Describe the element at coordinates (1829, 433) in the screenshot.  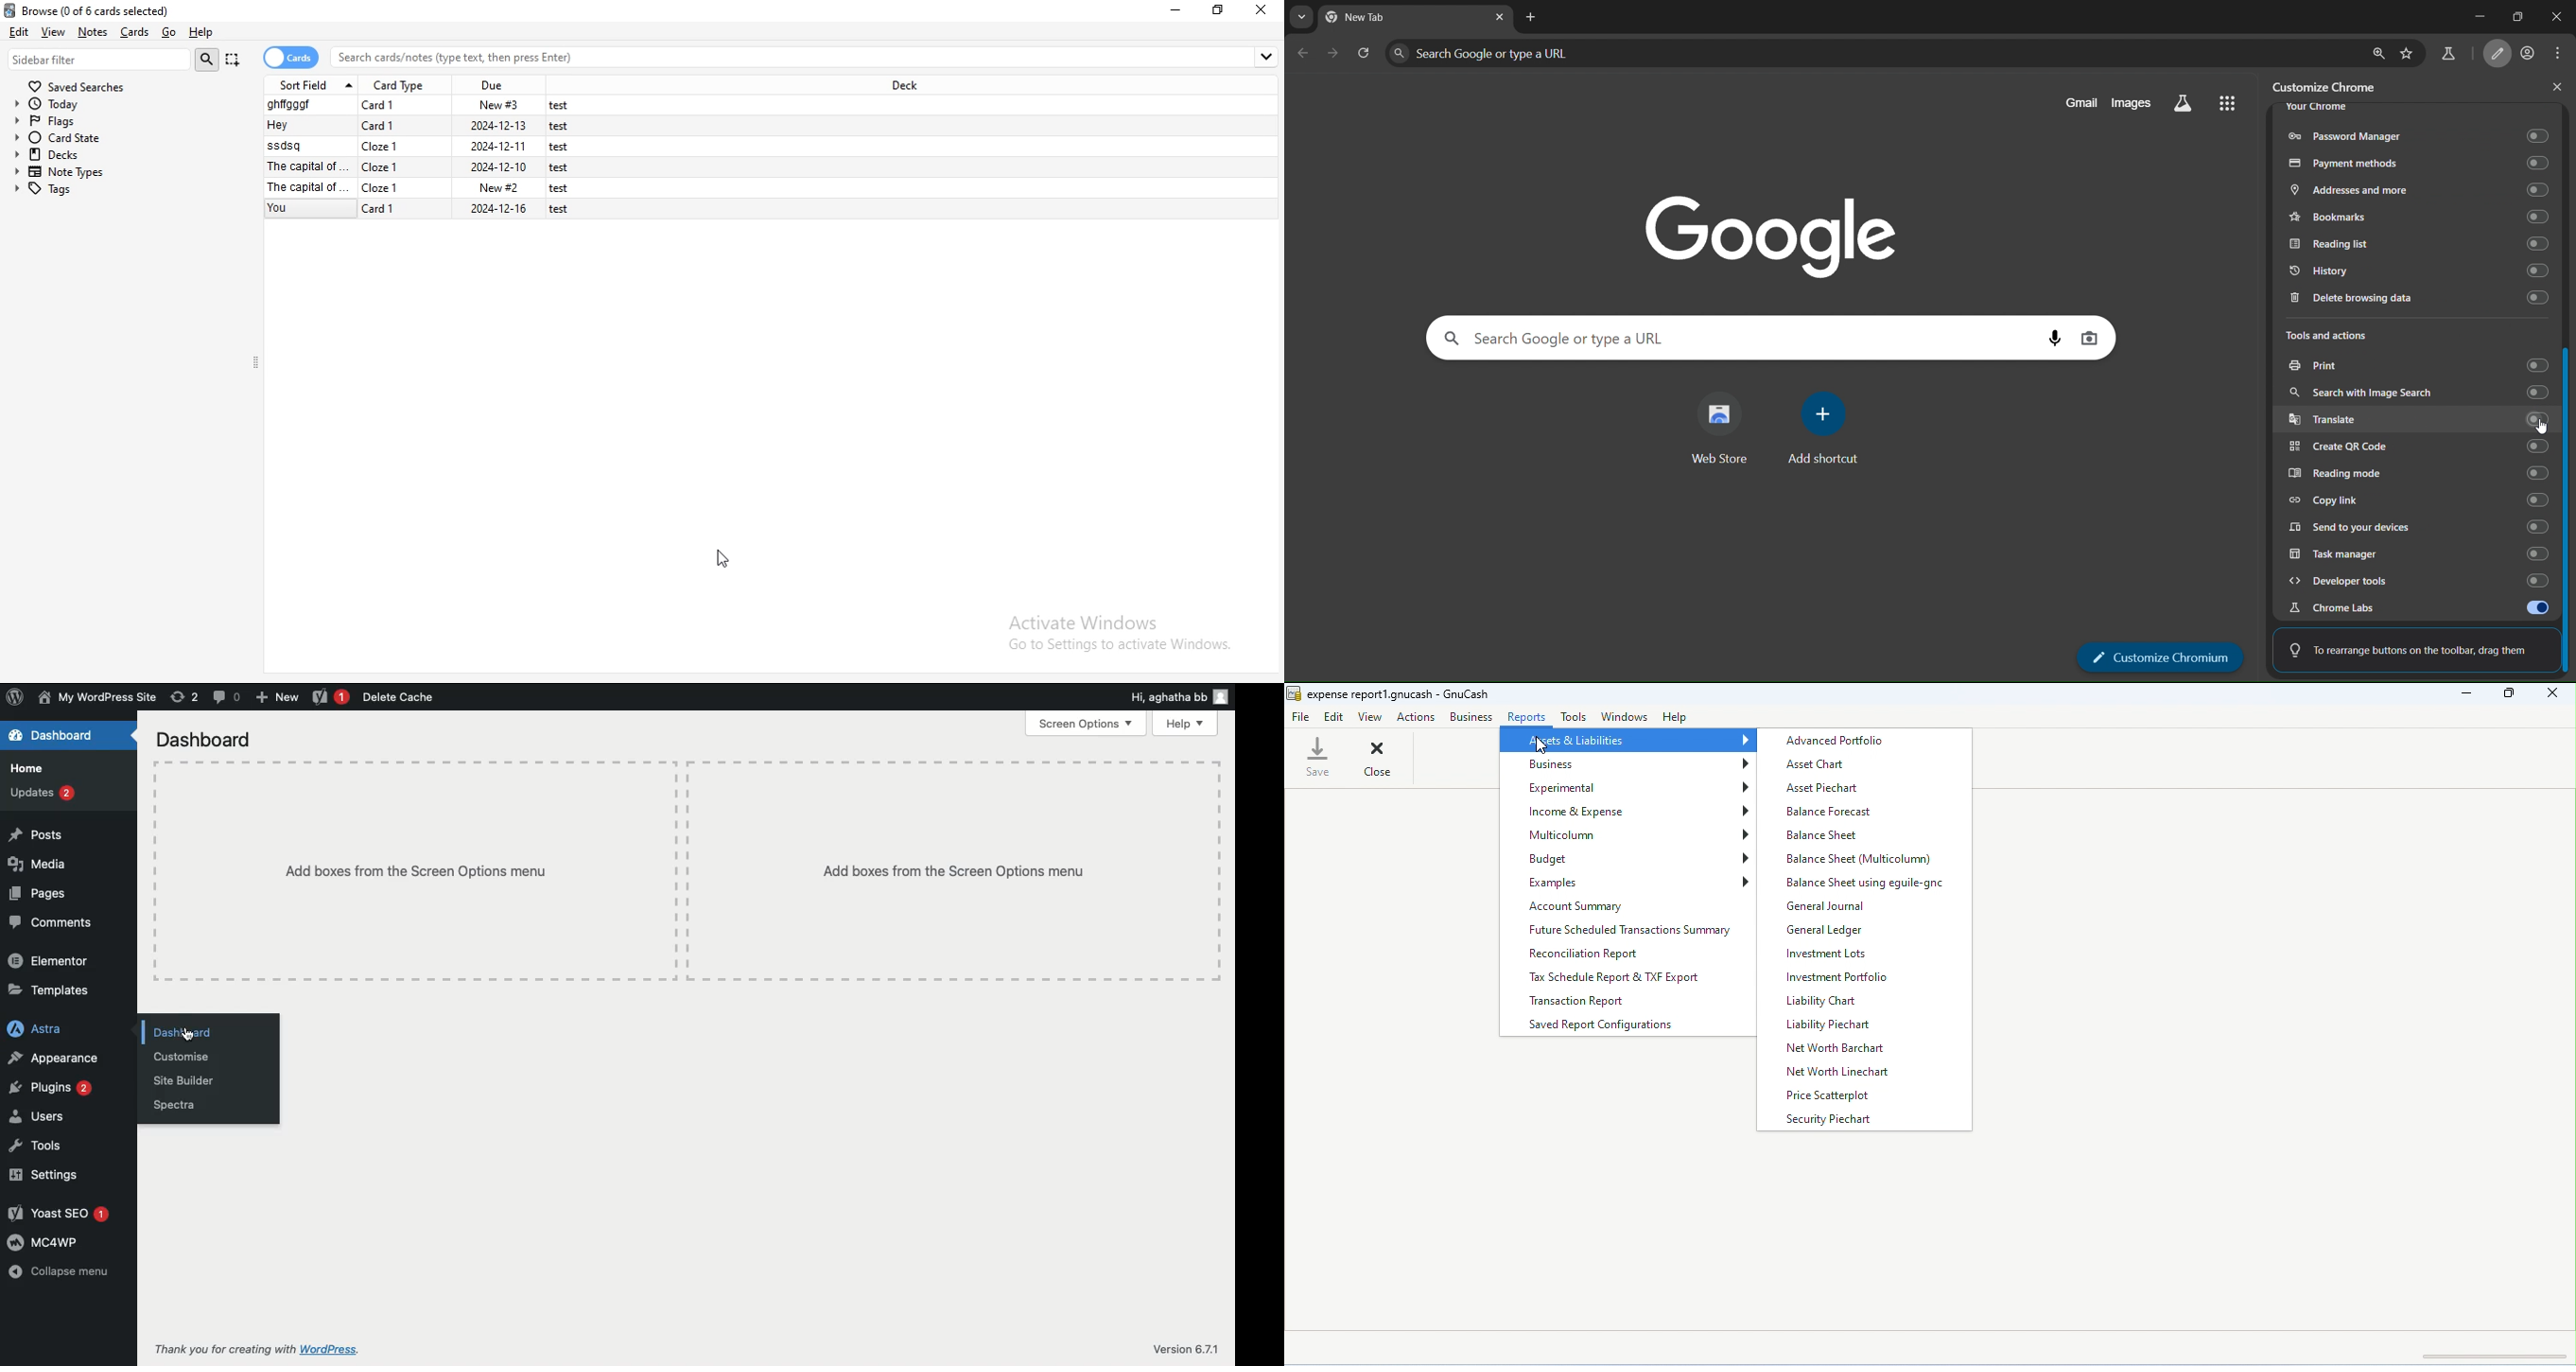
I see `add shortcut` at that location.